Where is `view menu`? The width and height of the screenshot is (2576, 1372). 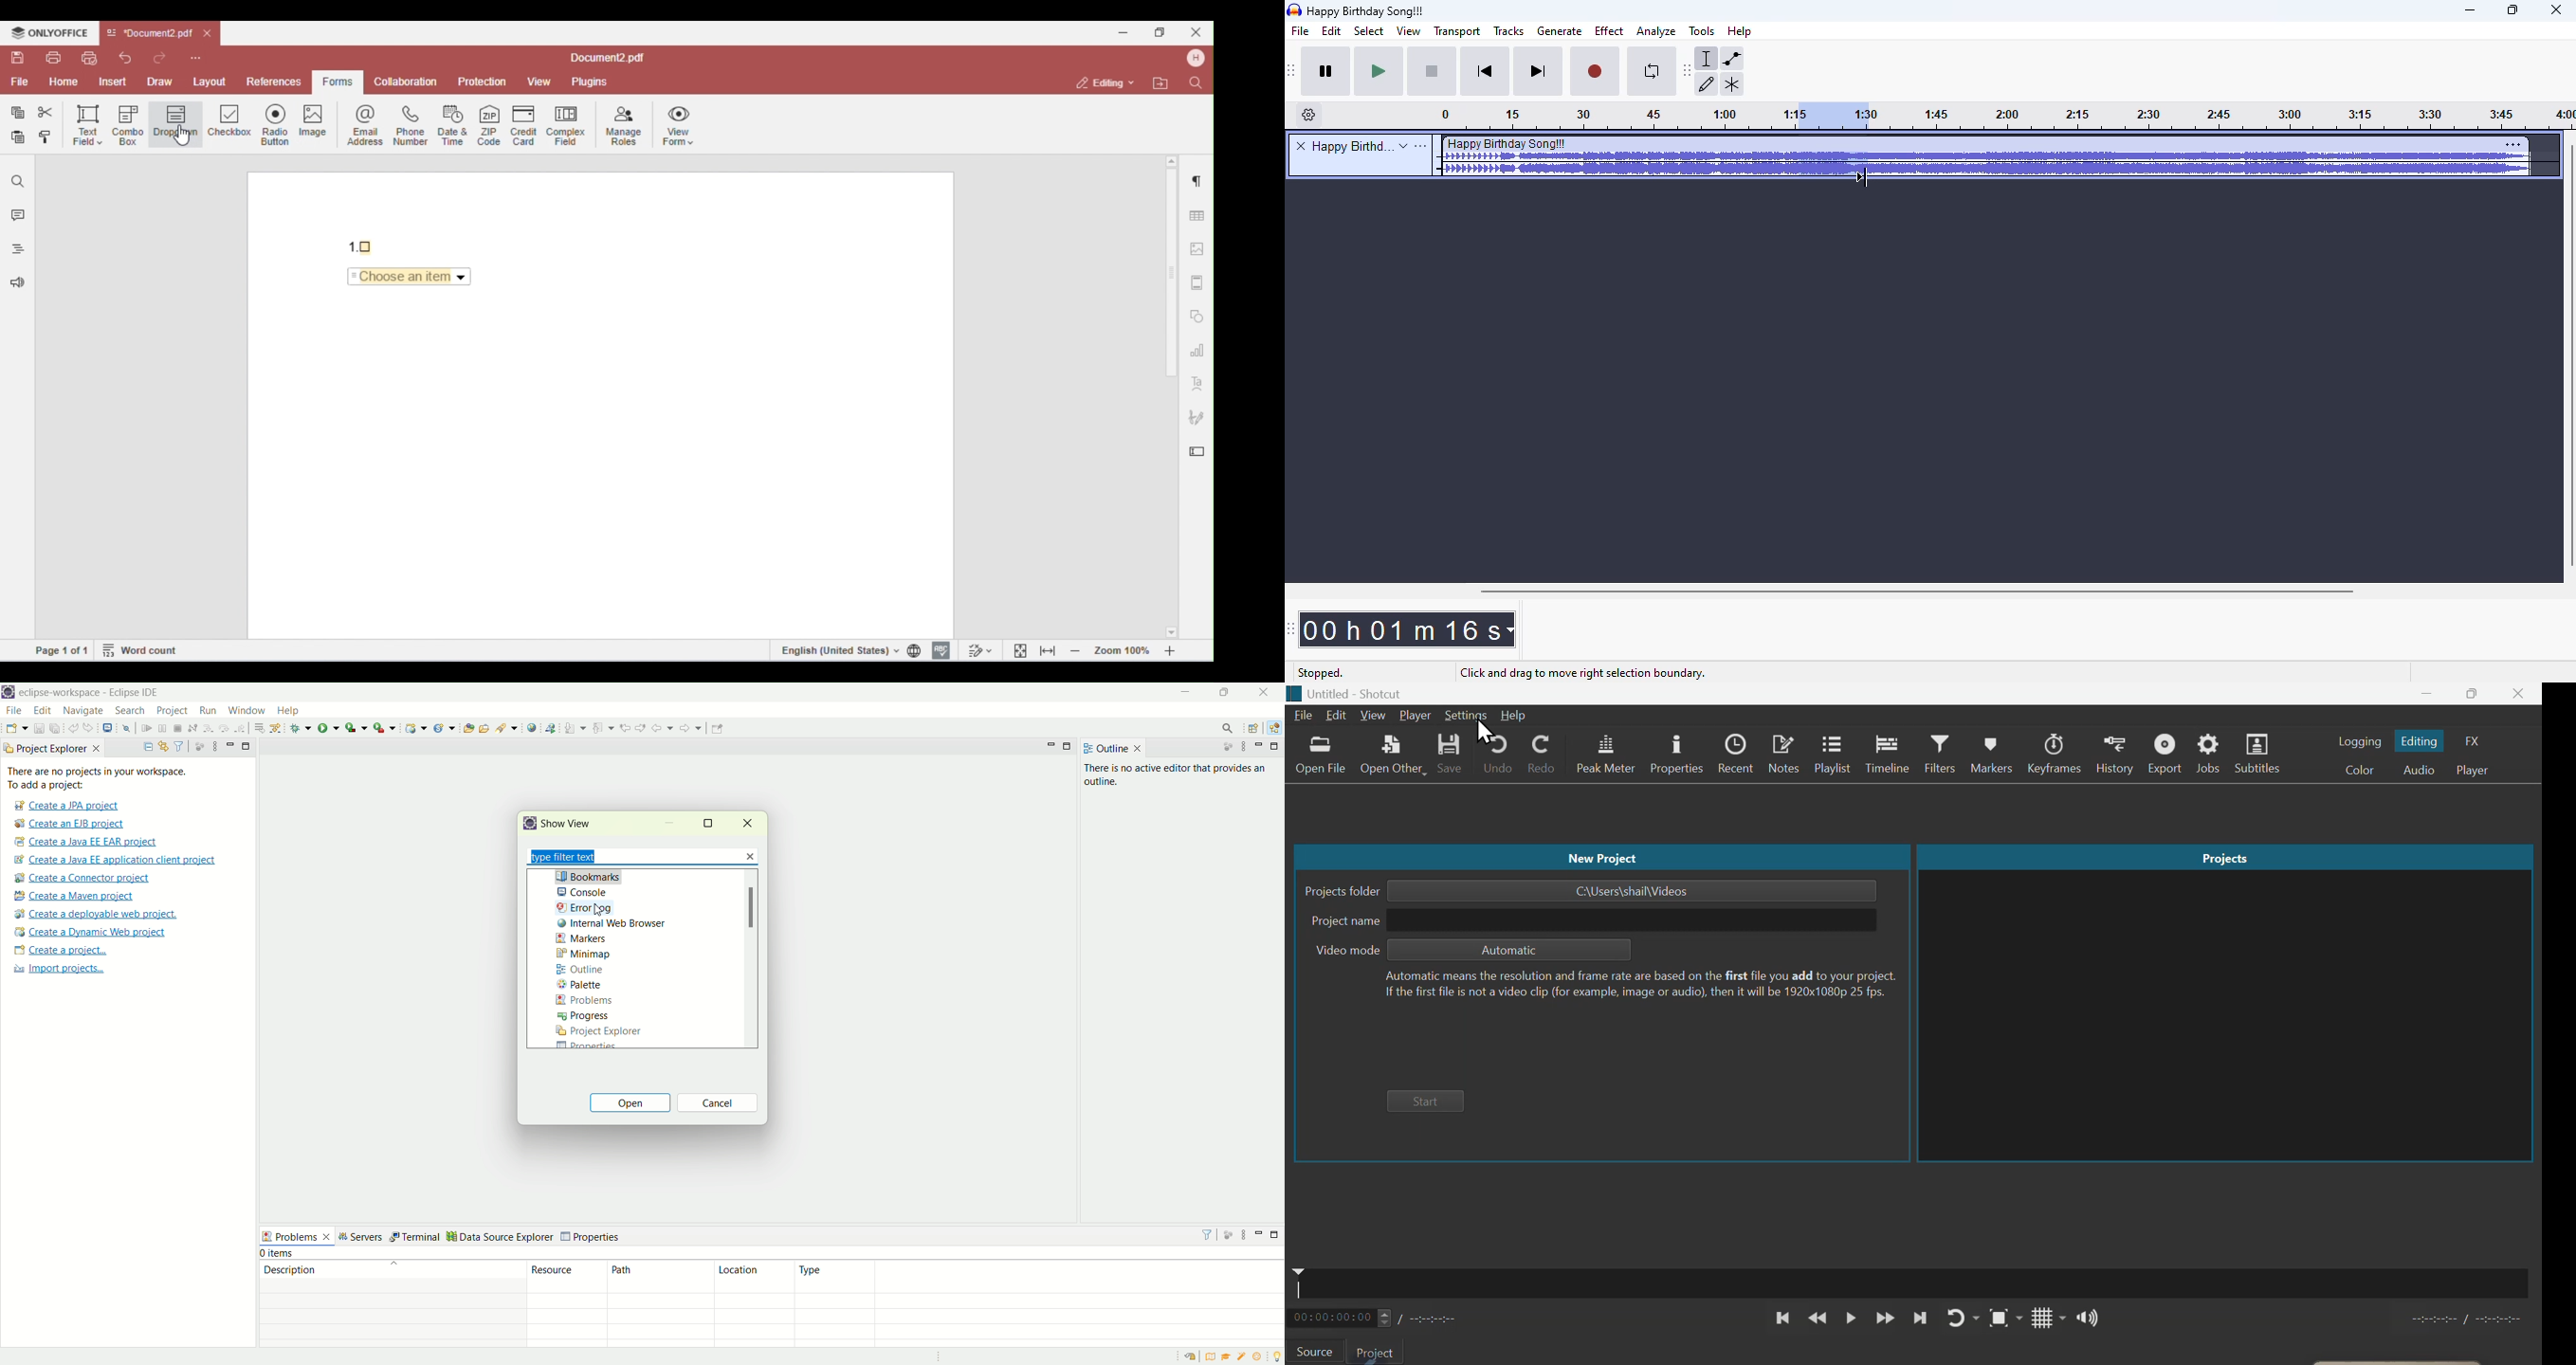 view menu is located at coordinates (1243, 747).